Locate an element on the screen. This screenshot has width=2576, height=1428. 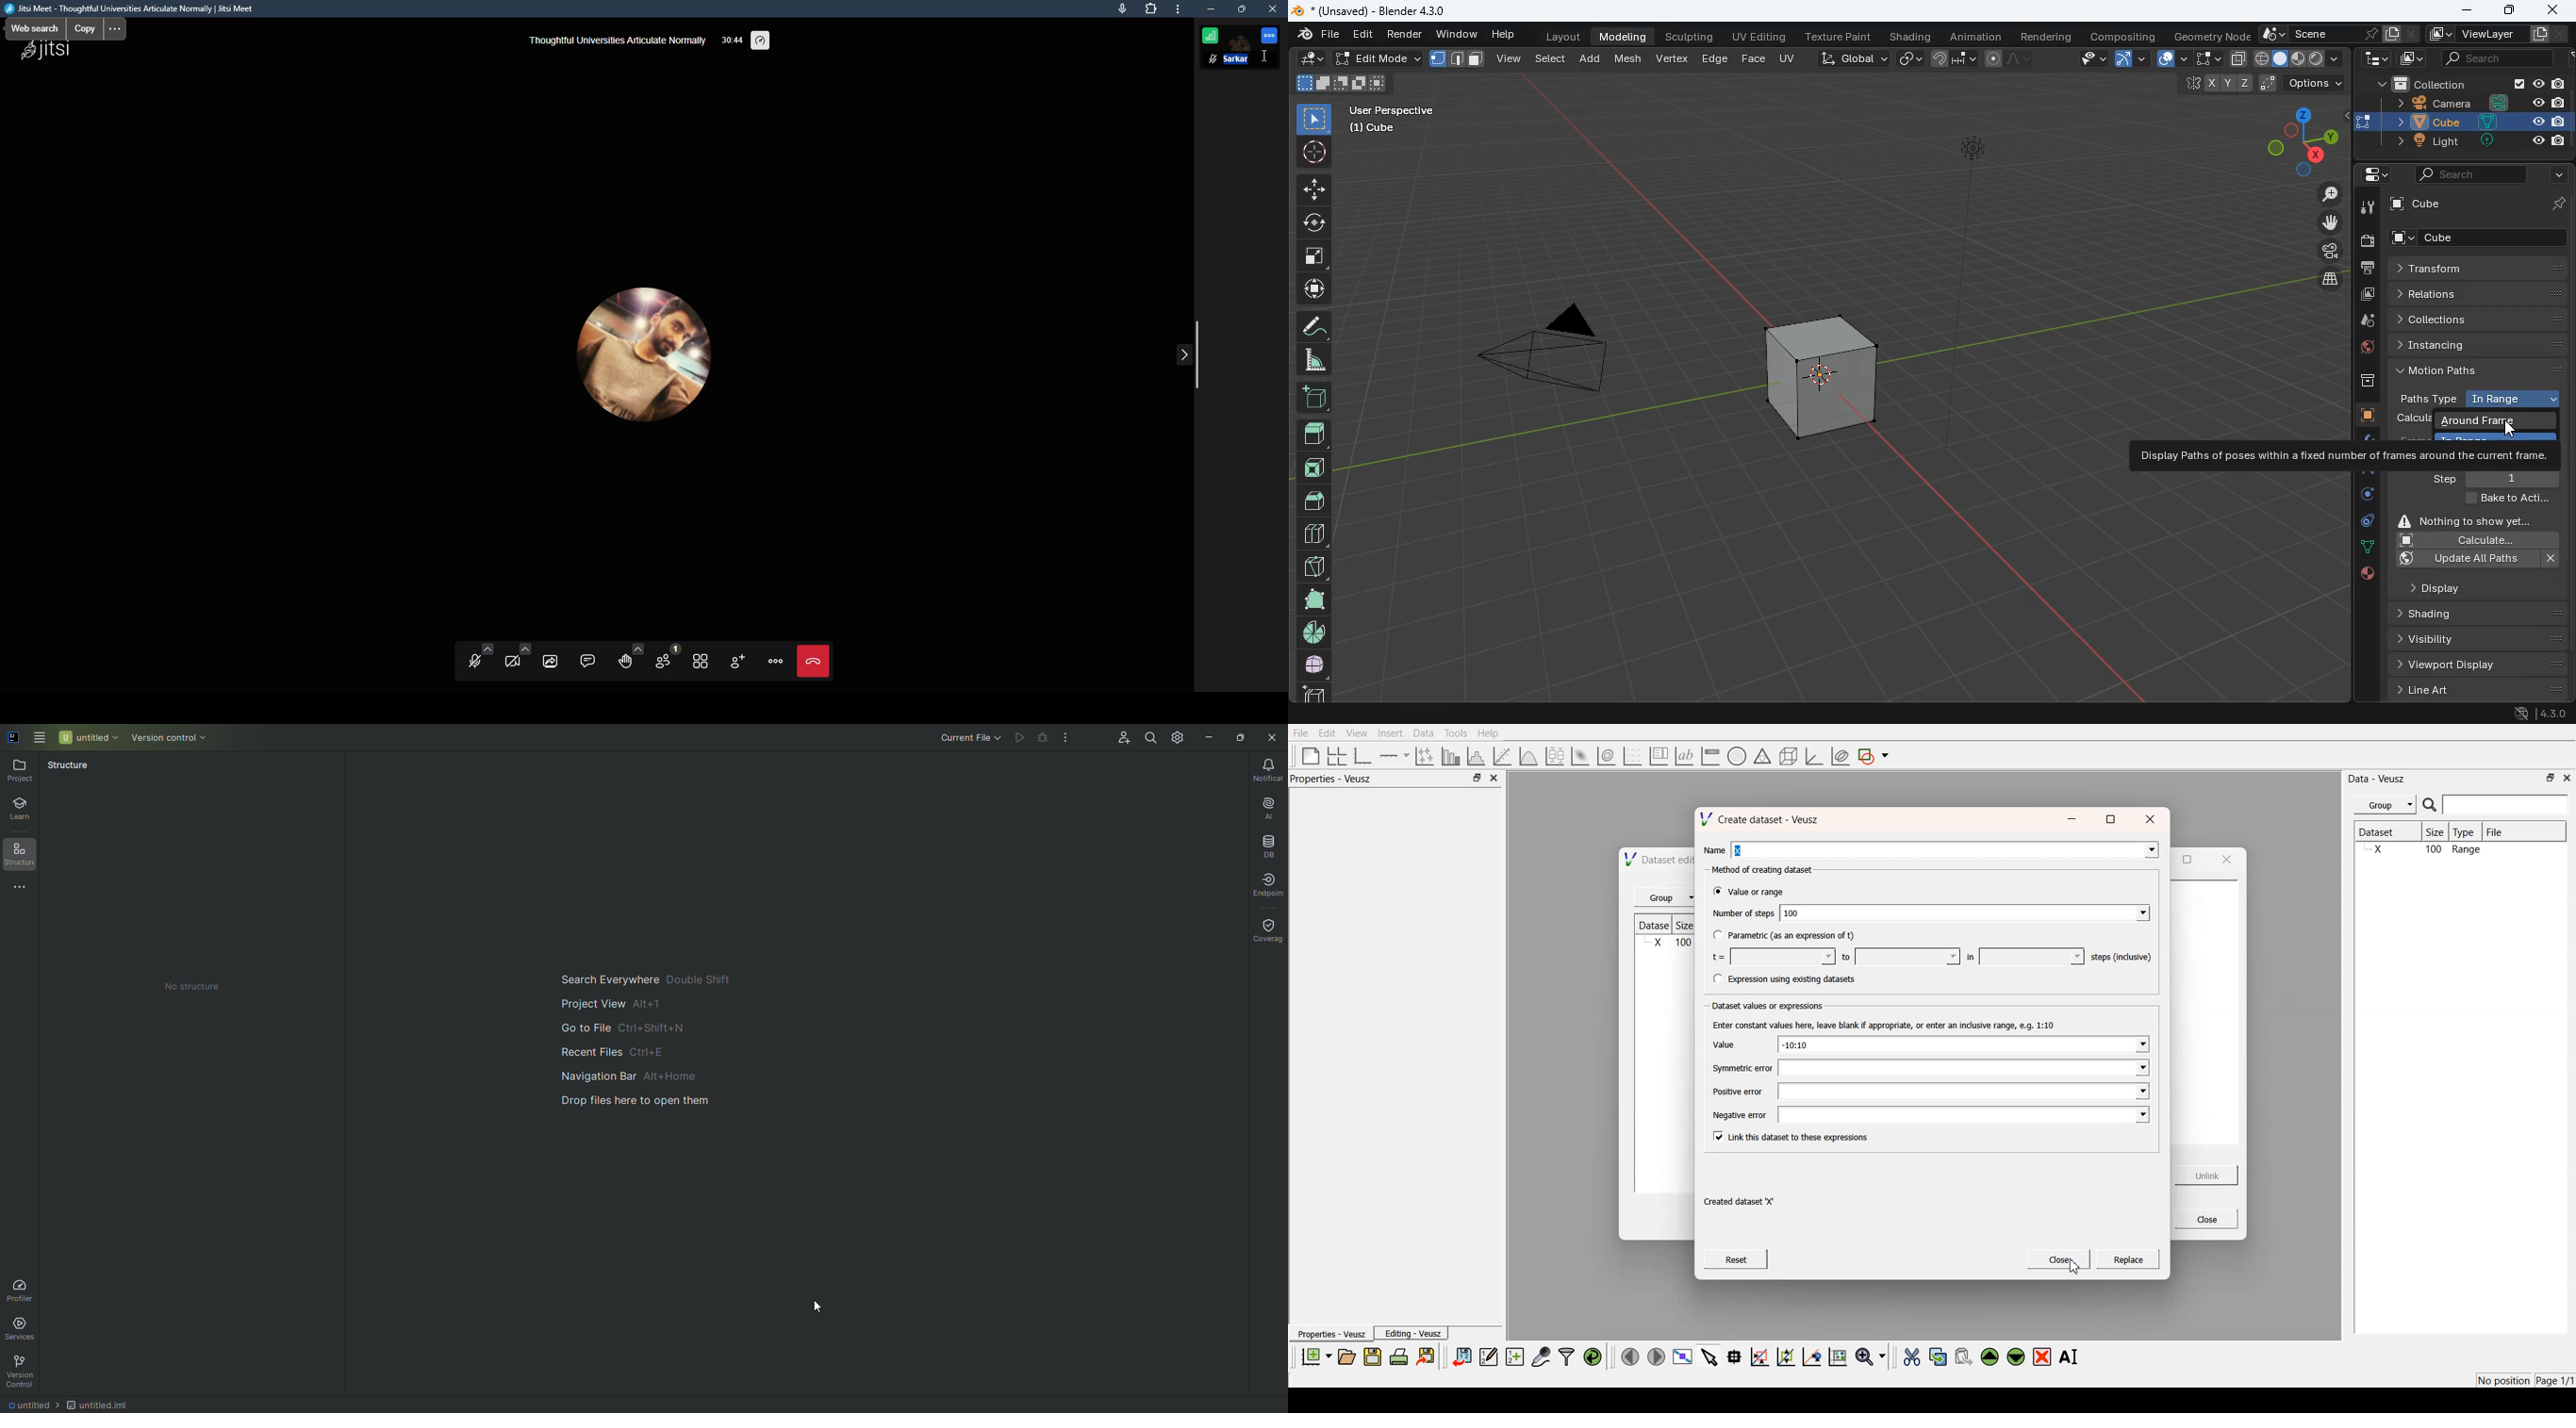
image color bar is located at coordinates (1710, 757).